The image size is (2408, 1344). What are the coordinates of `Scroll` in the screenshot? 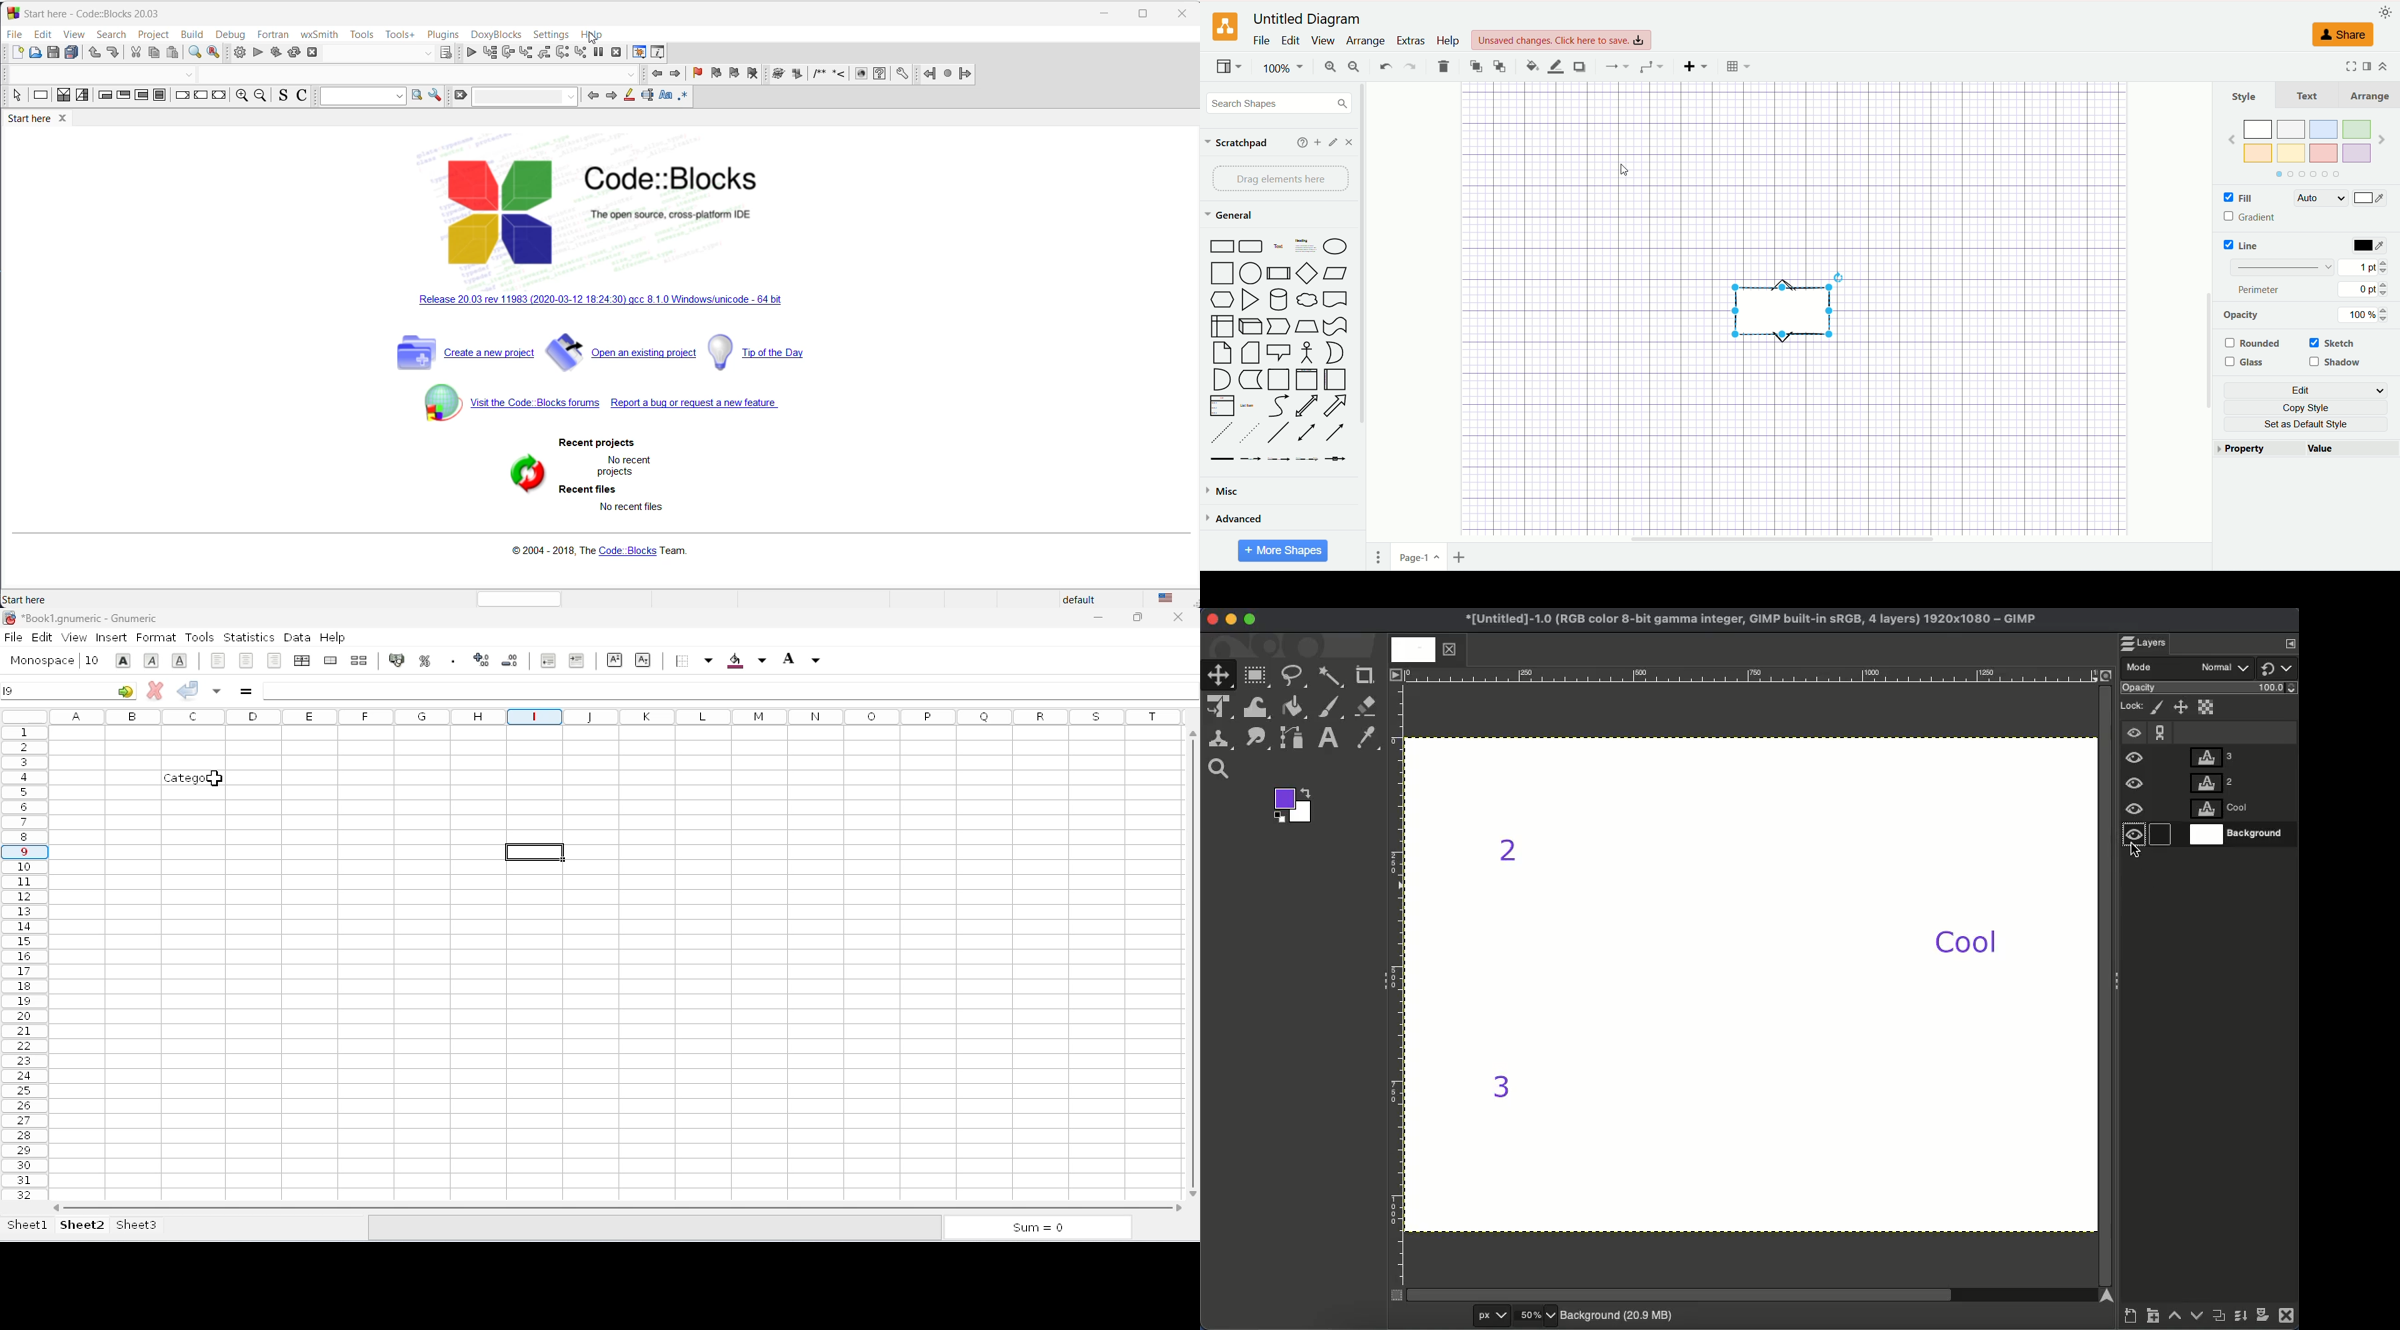 It's located at (2105, 983).